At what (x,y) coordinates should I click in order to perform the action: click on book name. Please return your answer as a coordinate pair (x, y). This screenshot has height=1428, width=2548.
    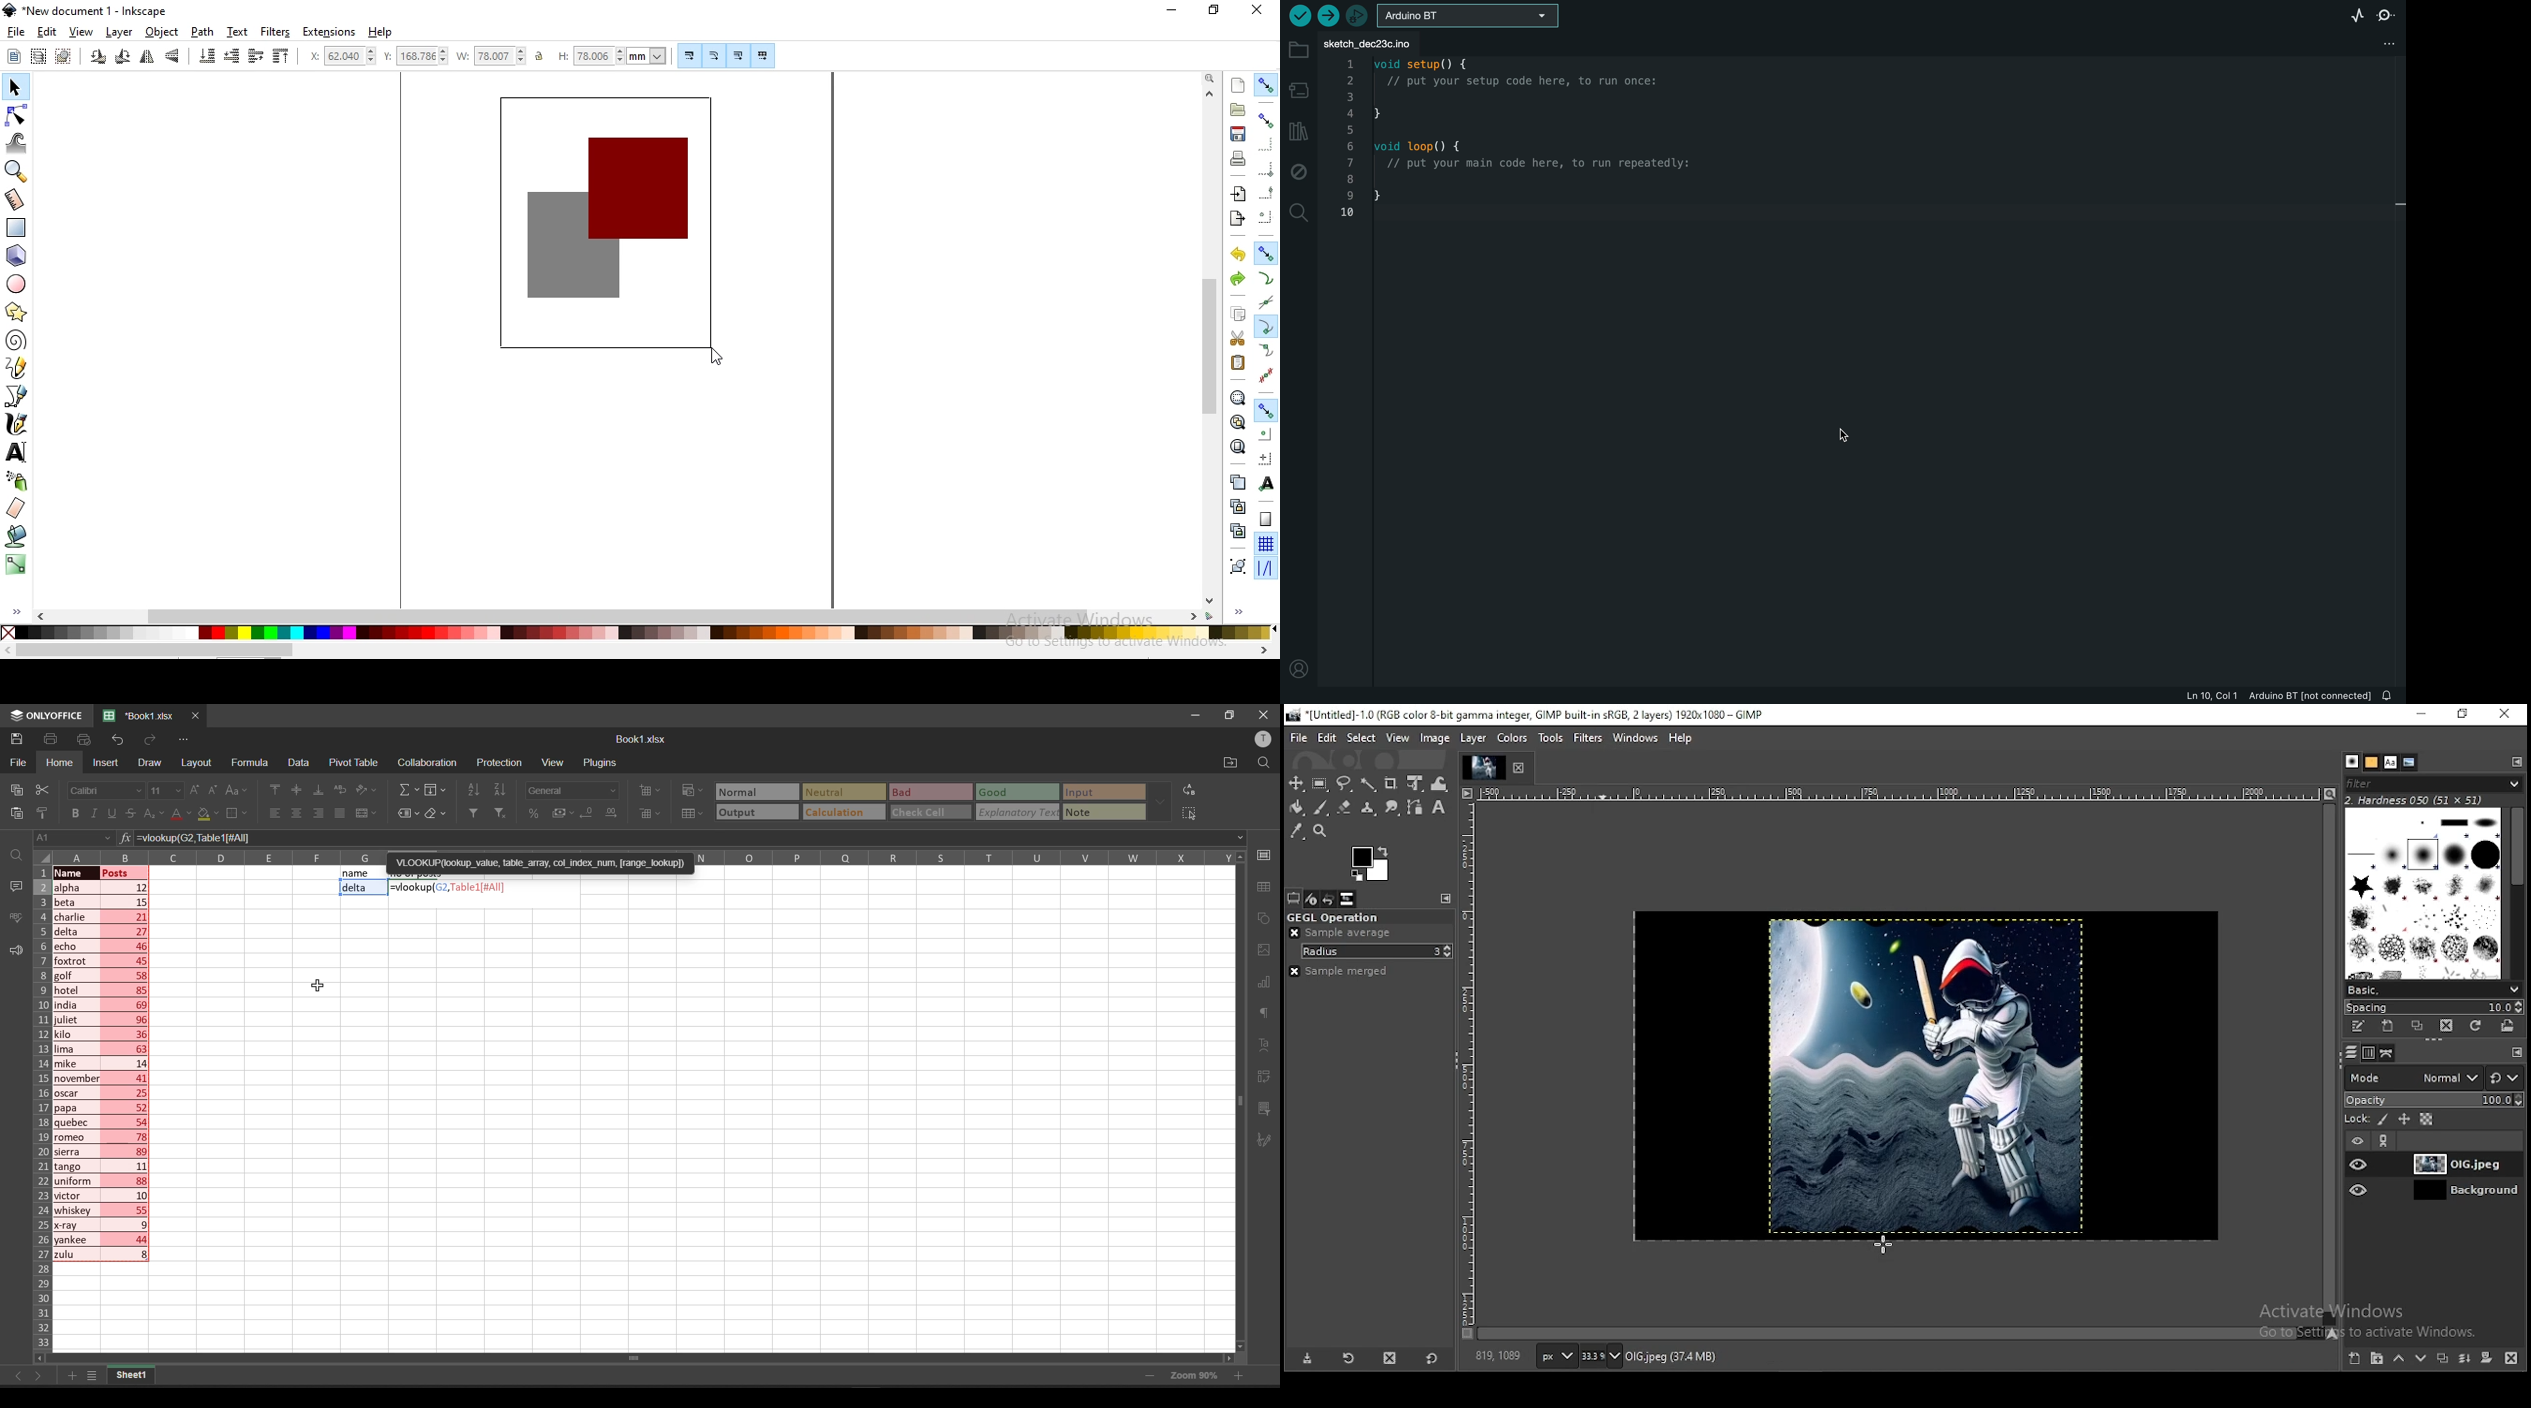
    Looking at the image, I should click on (639, 739).